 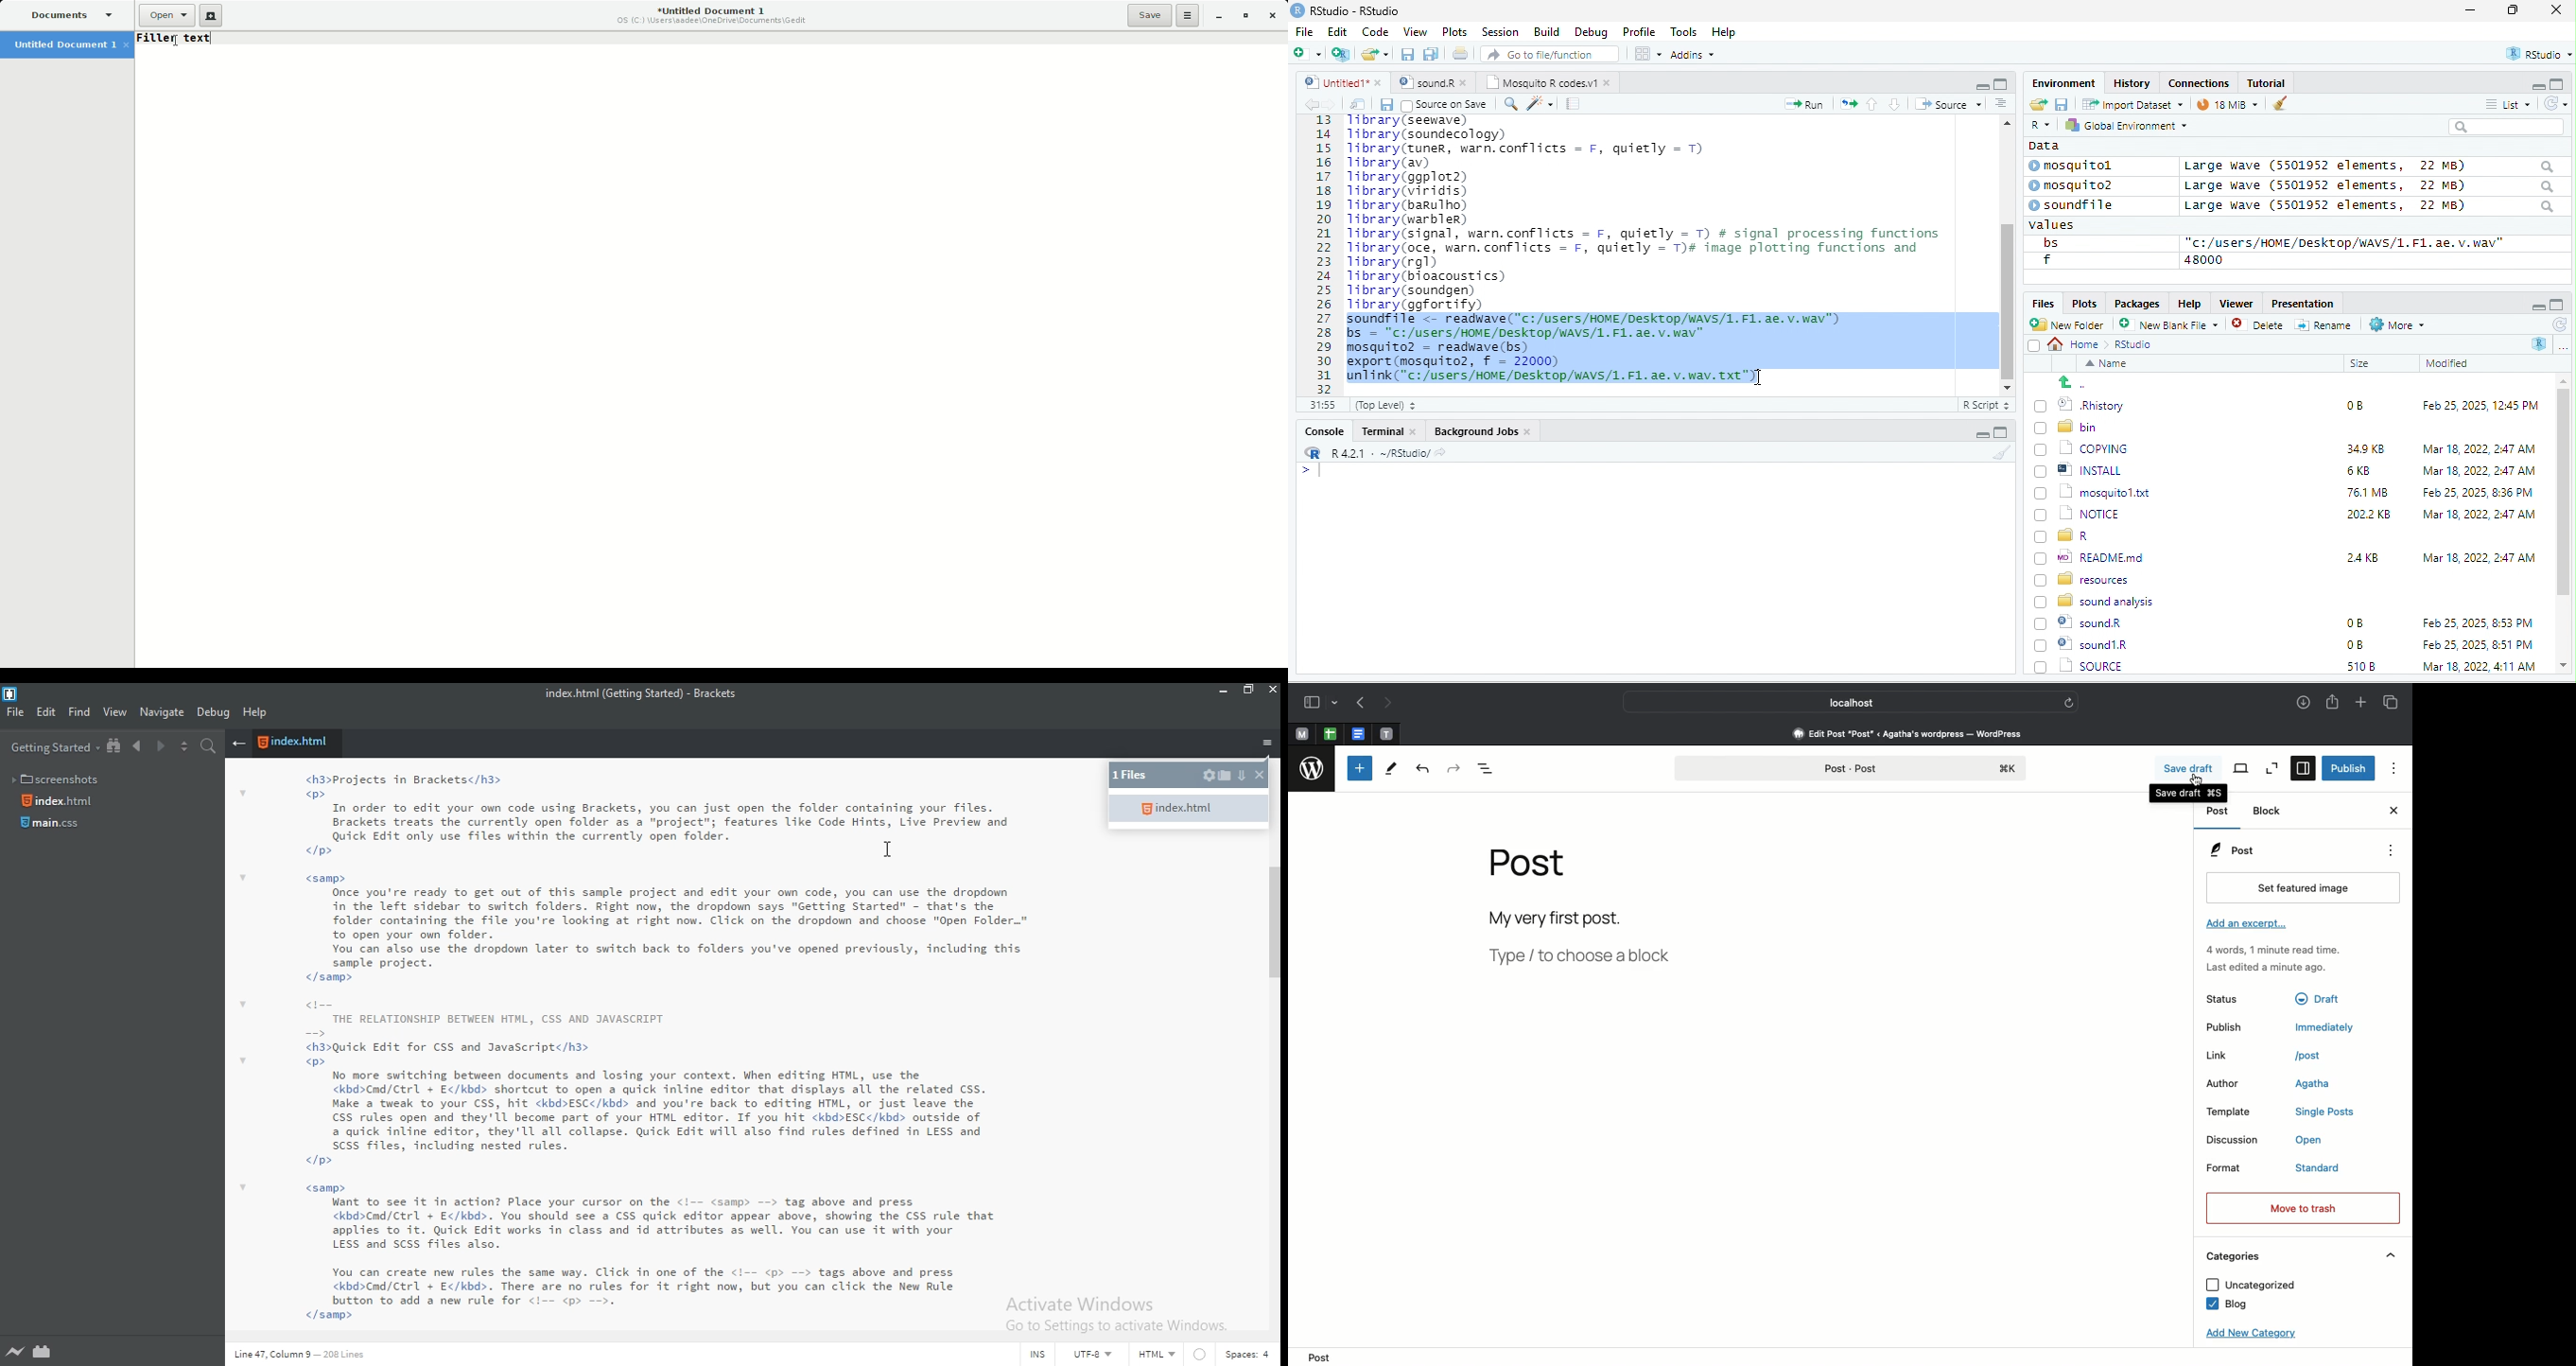 I want to click on minimize, so click(x=2536, y=306).